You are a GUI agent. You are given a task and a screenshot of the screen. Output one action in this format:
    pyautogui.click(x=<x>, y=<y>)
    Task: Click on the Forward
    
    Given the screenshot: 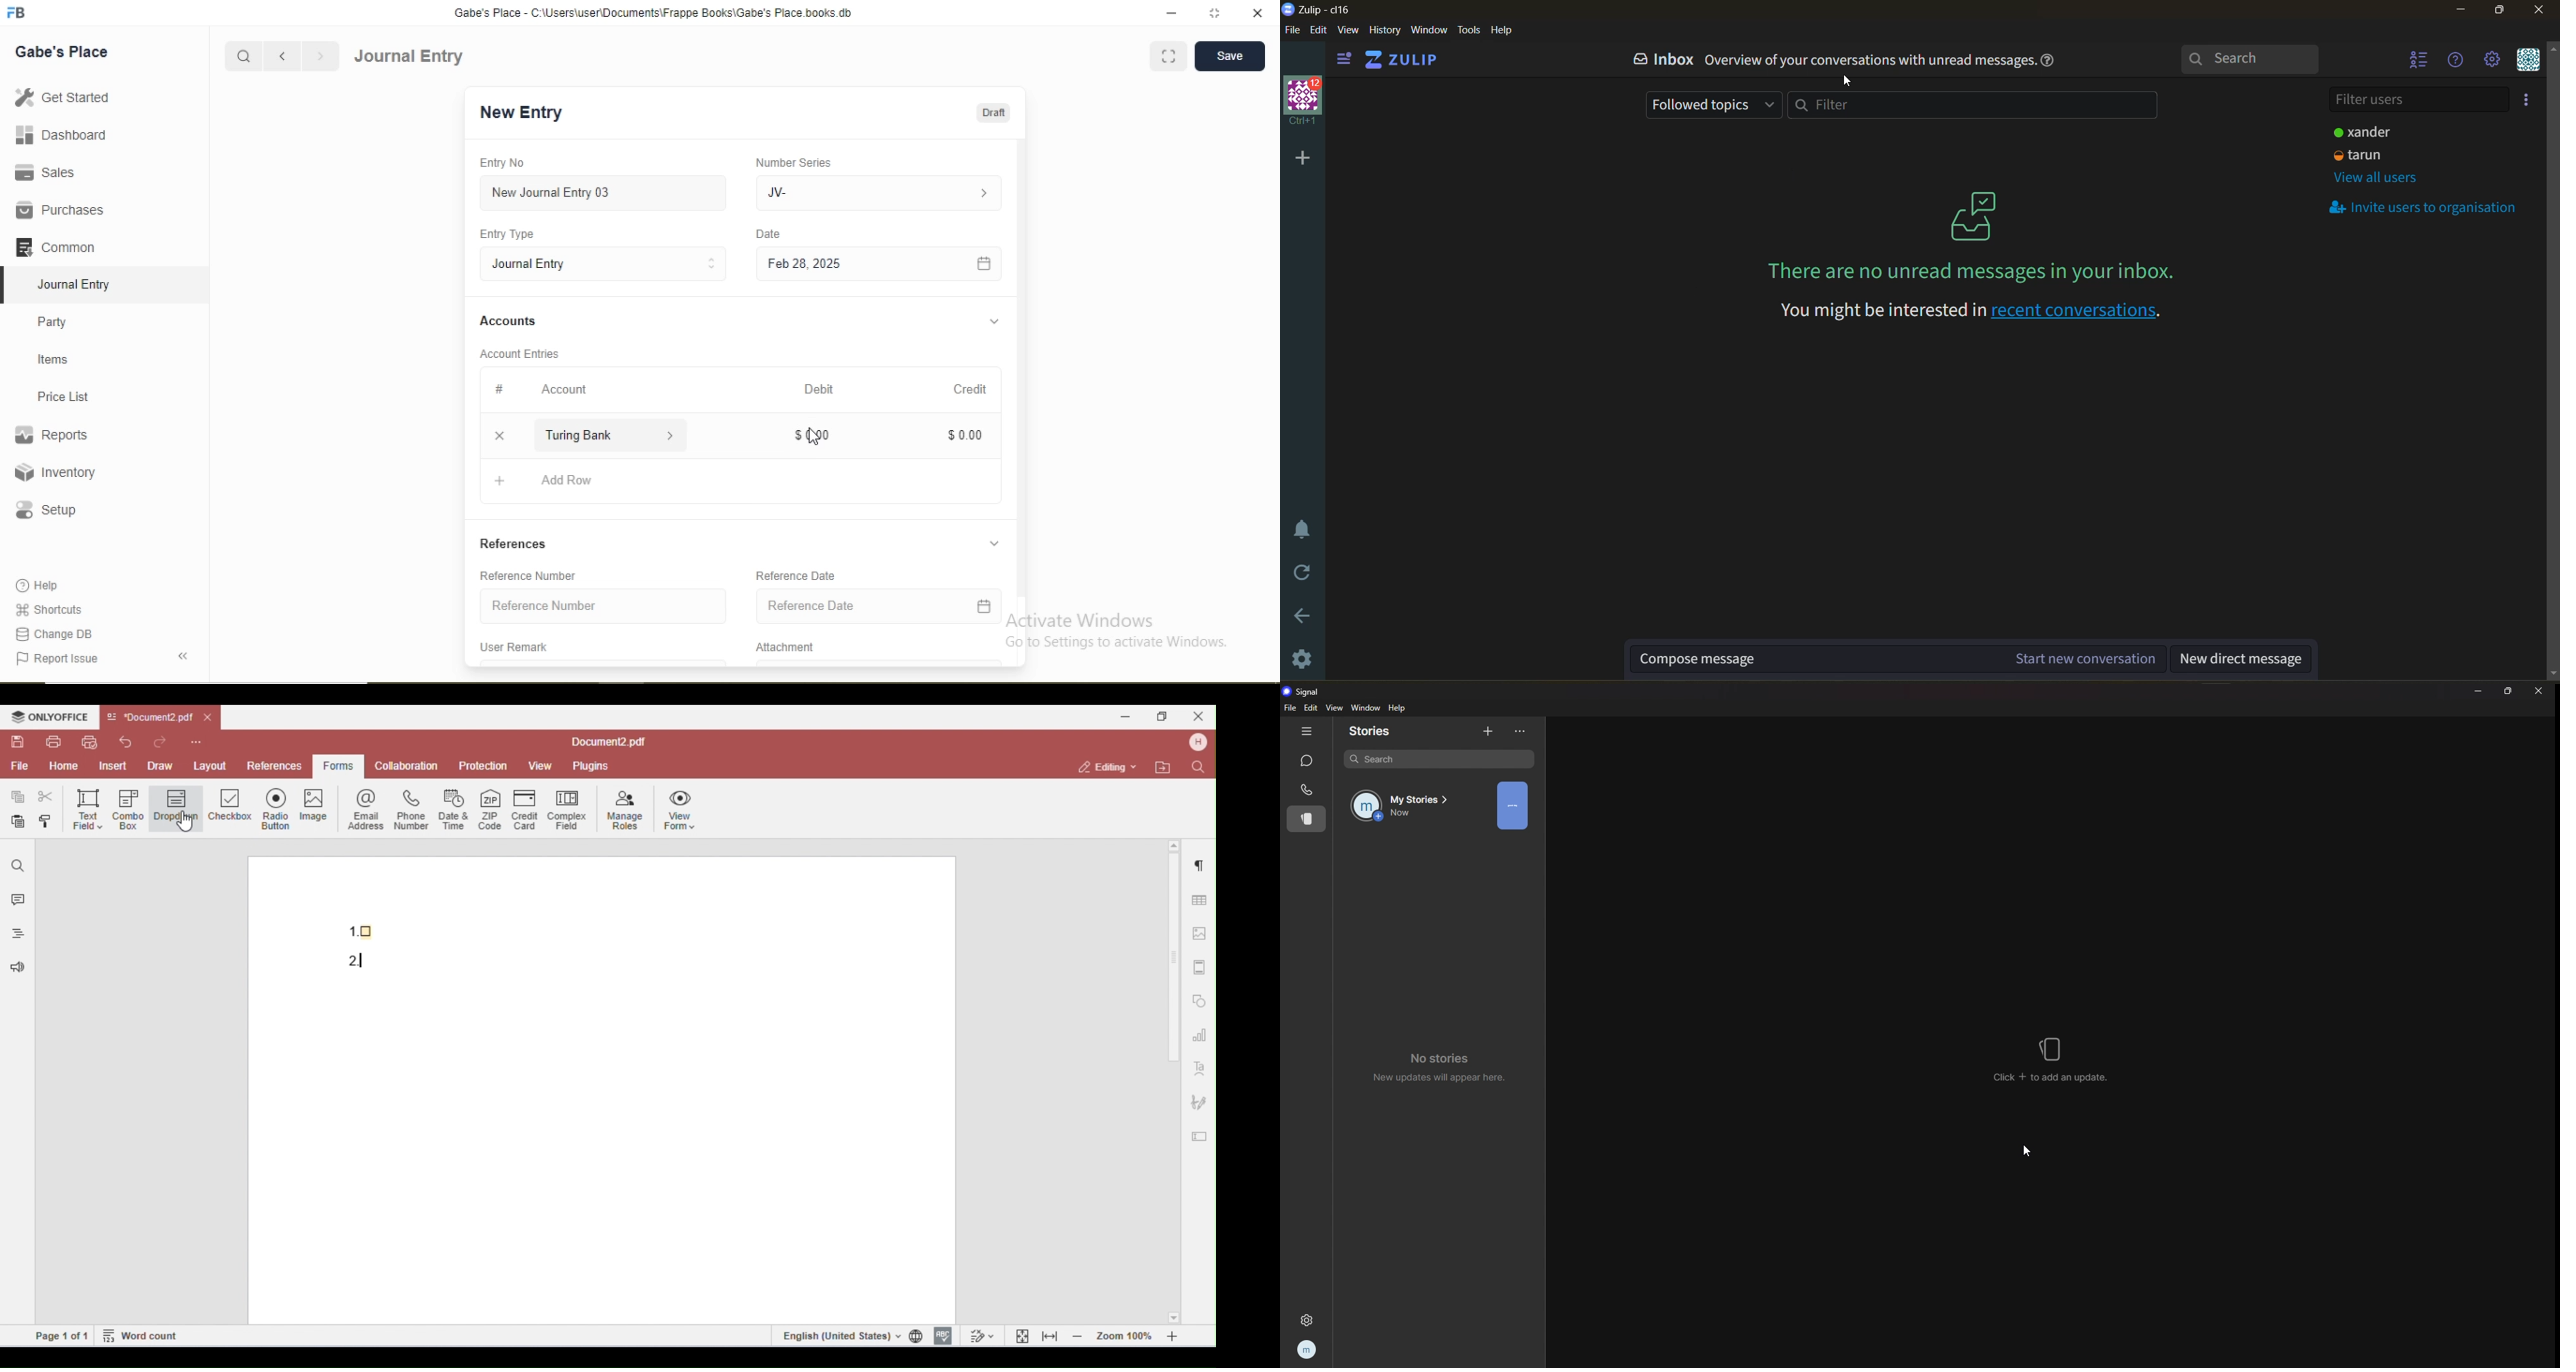 What is the action you would take?
    pyautogui.click(x=321, y=56)
    